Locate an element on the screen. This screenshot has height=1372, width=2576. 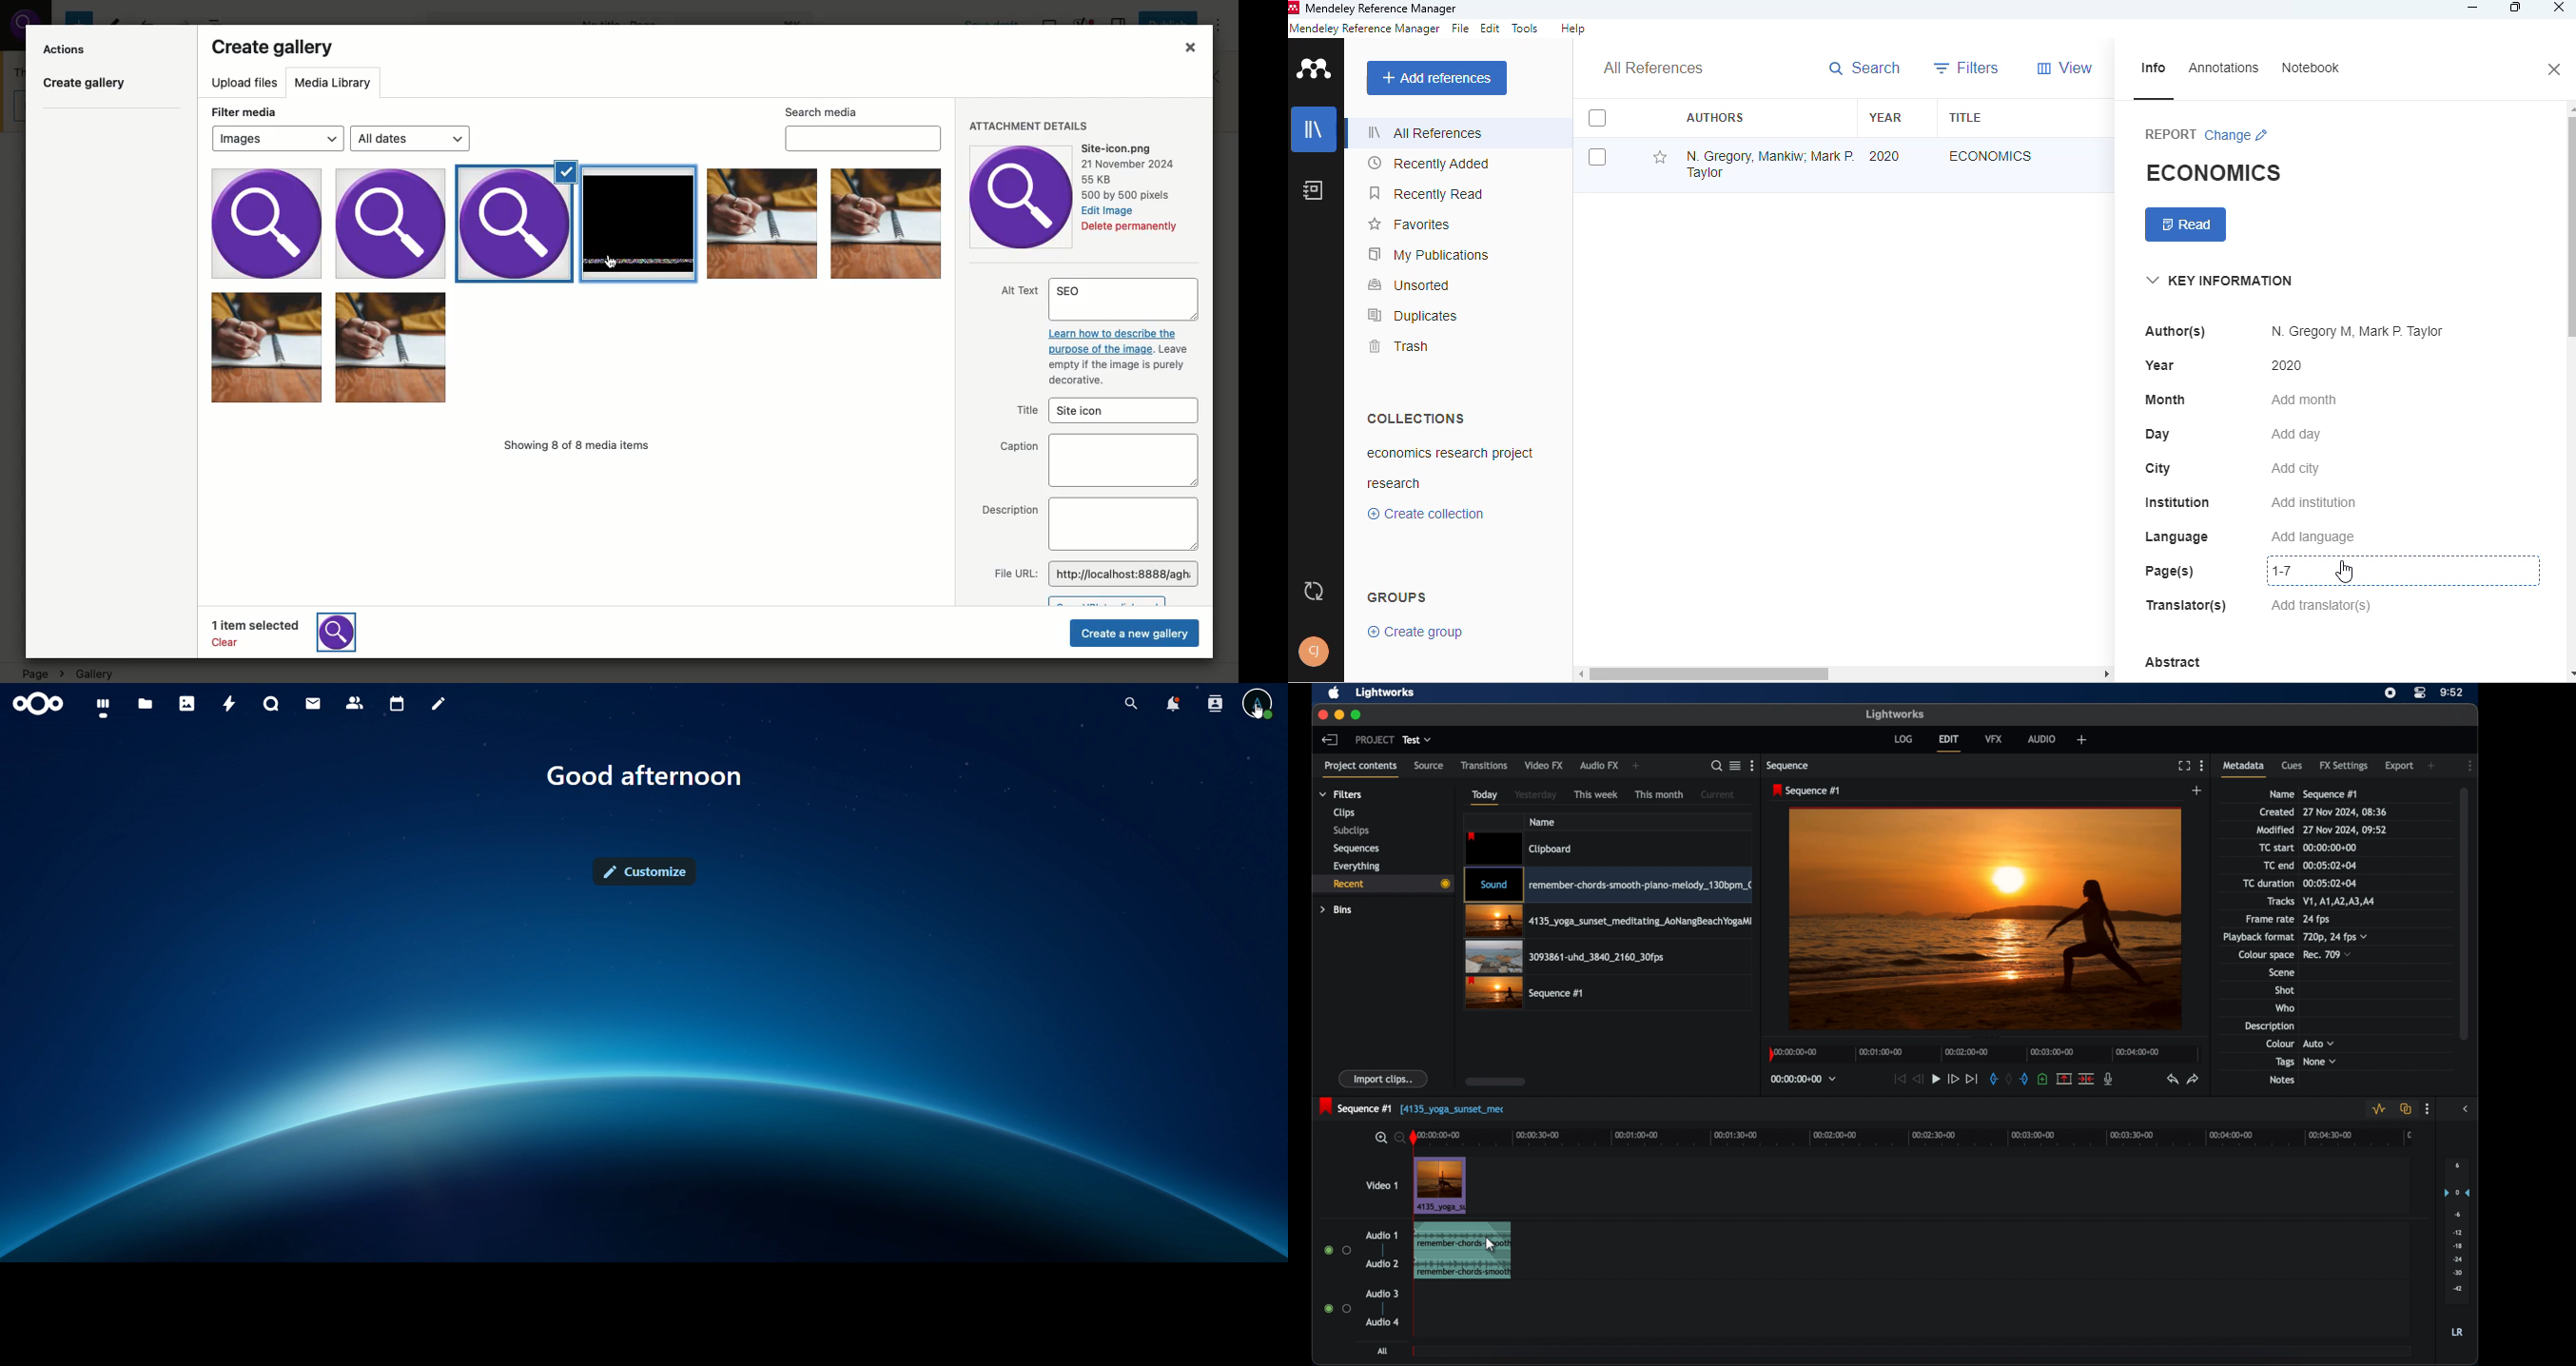
Actions is located at coordinates (66, 48).